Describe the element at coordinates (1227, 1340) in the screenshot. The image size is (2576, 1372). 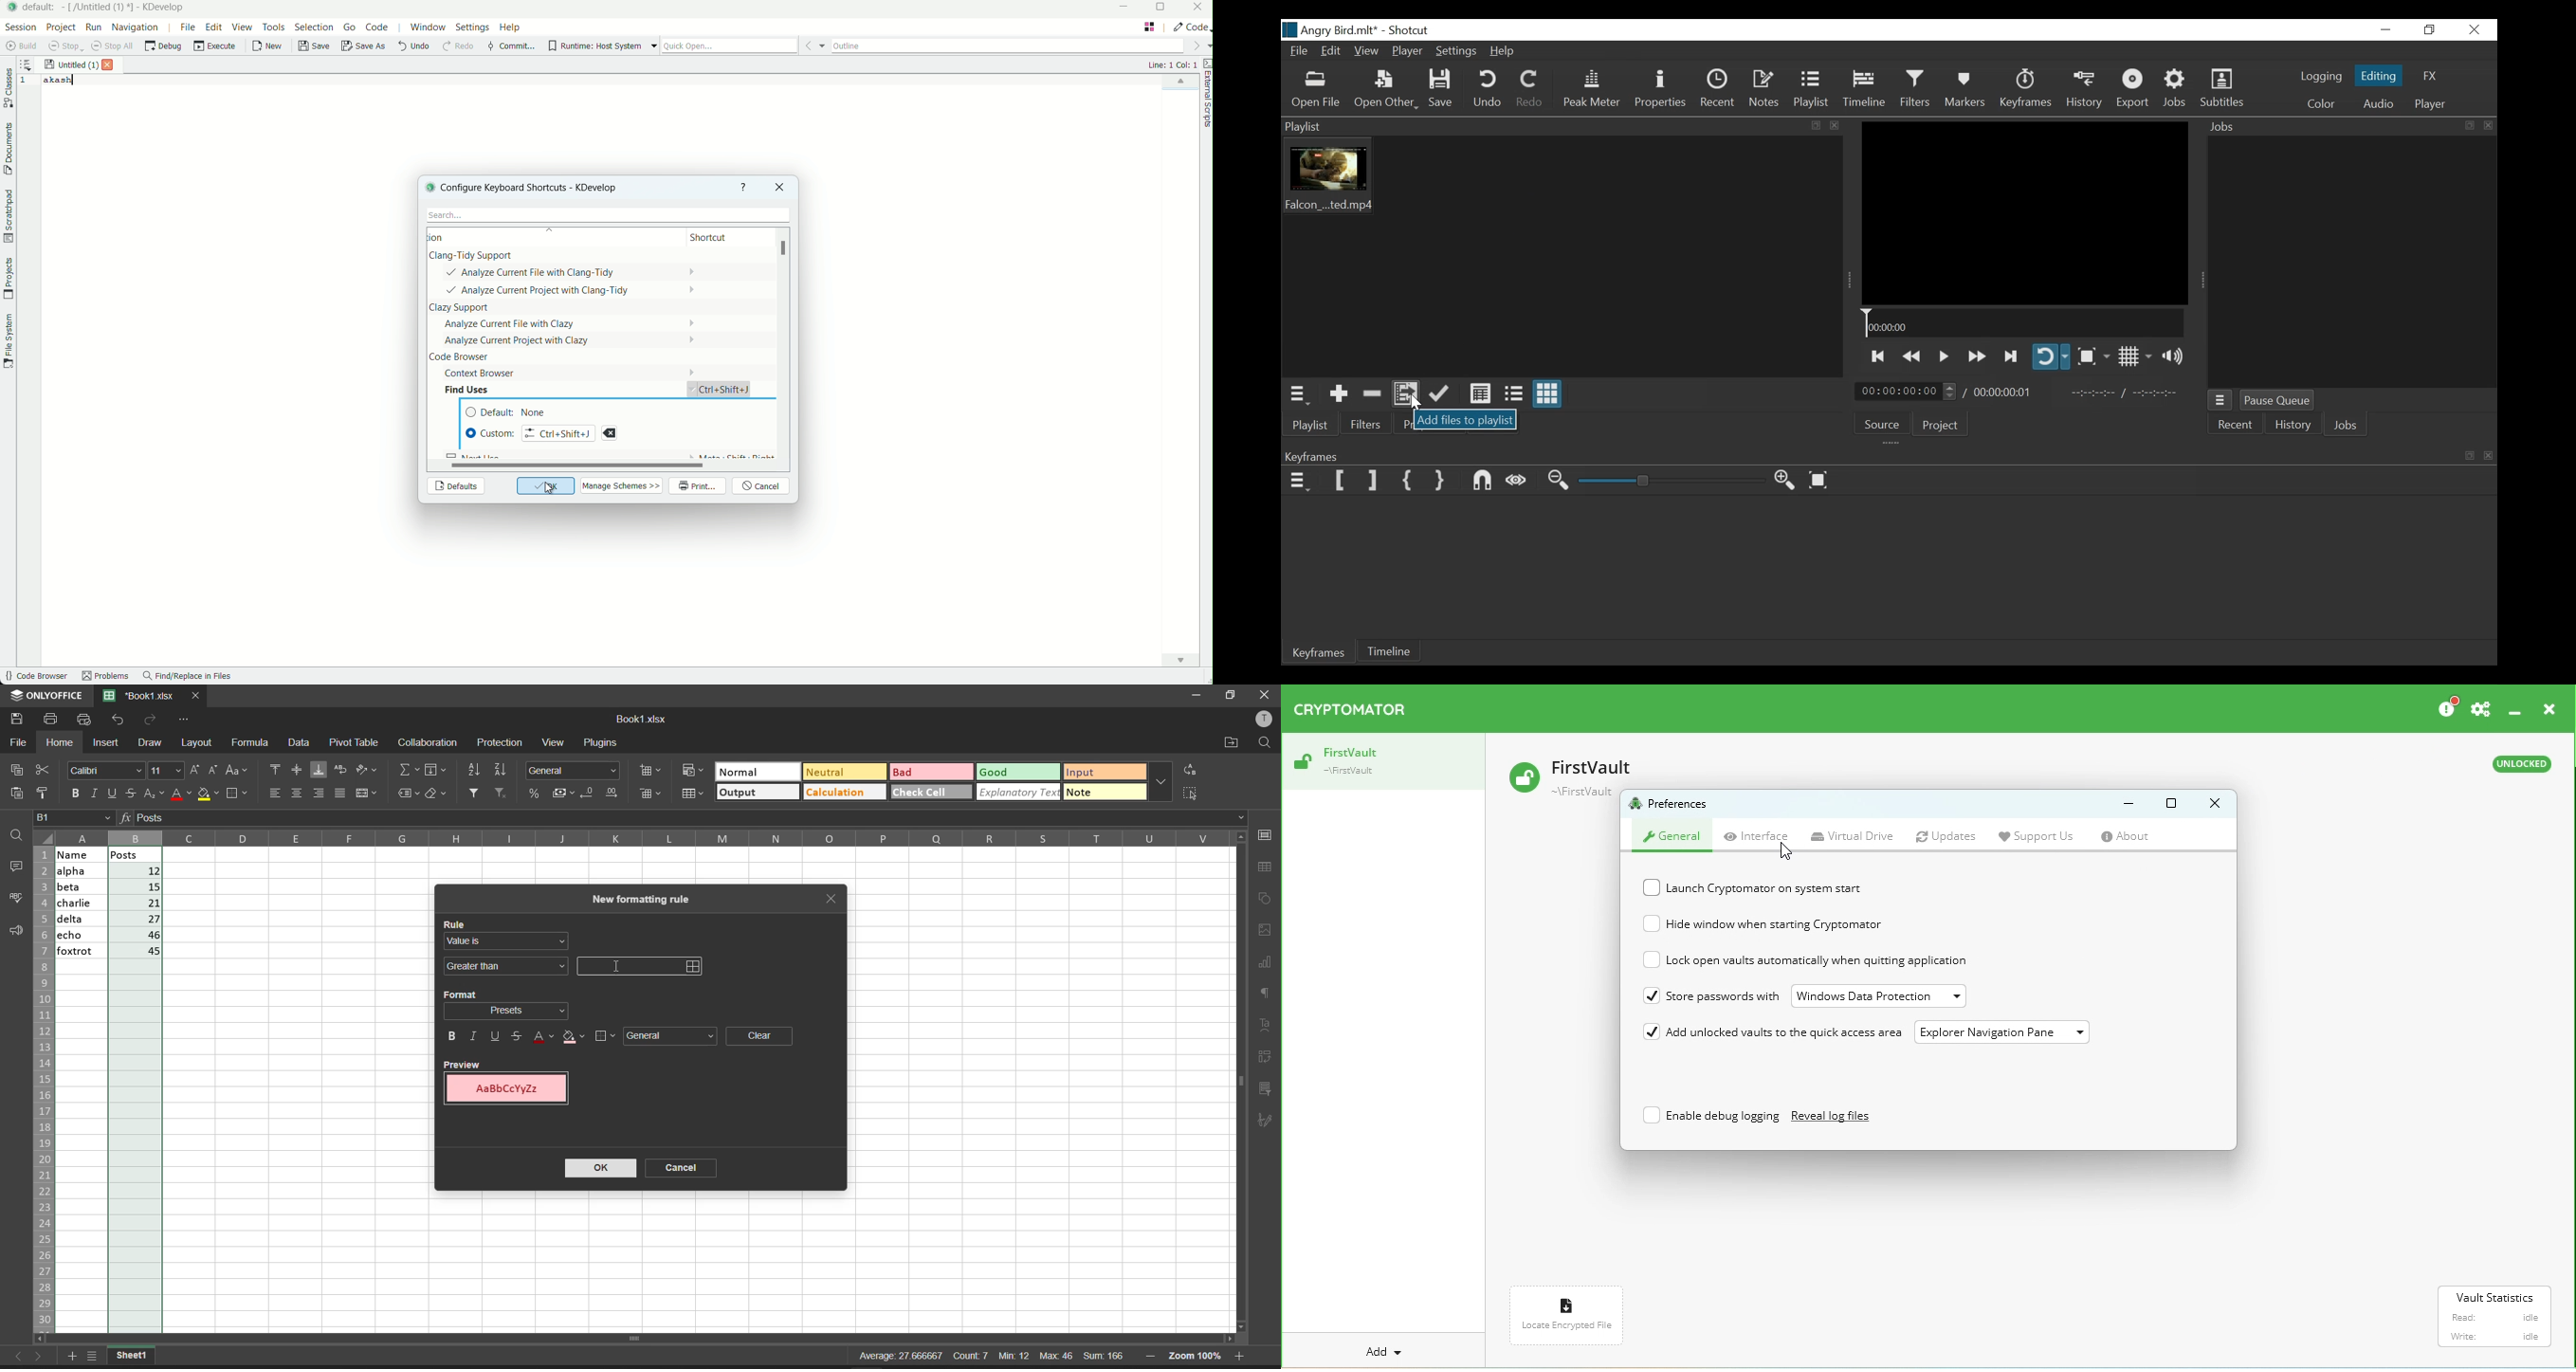
I see `scroll right` at that location.